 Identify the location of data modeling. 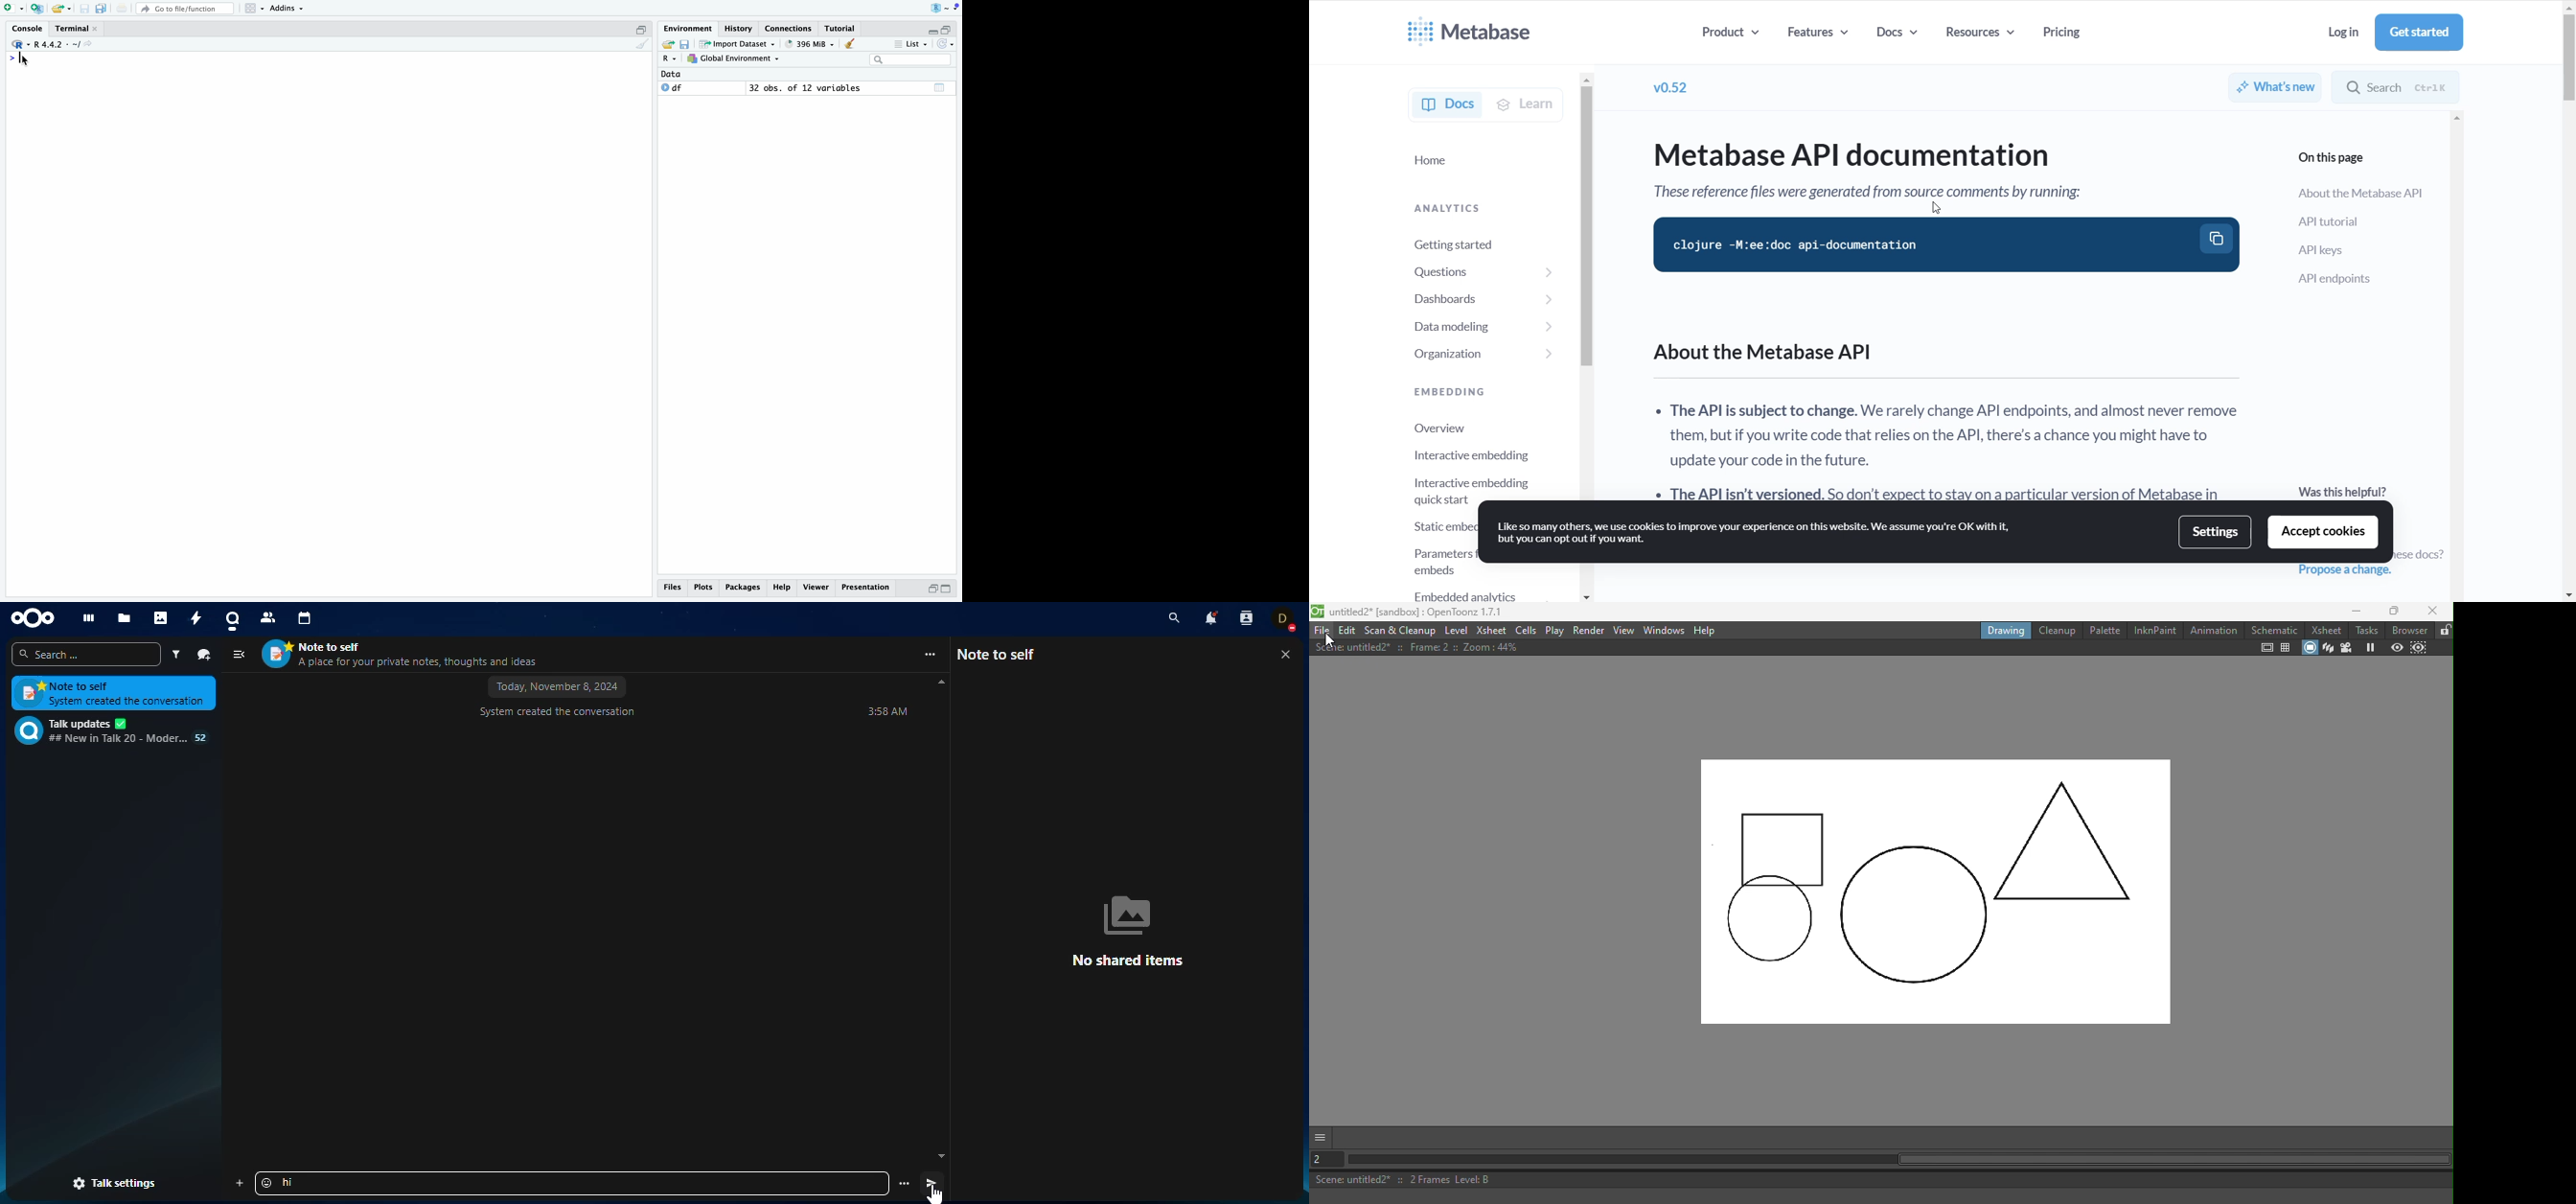
(1458, 325).